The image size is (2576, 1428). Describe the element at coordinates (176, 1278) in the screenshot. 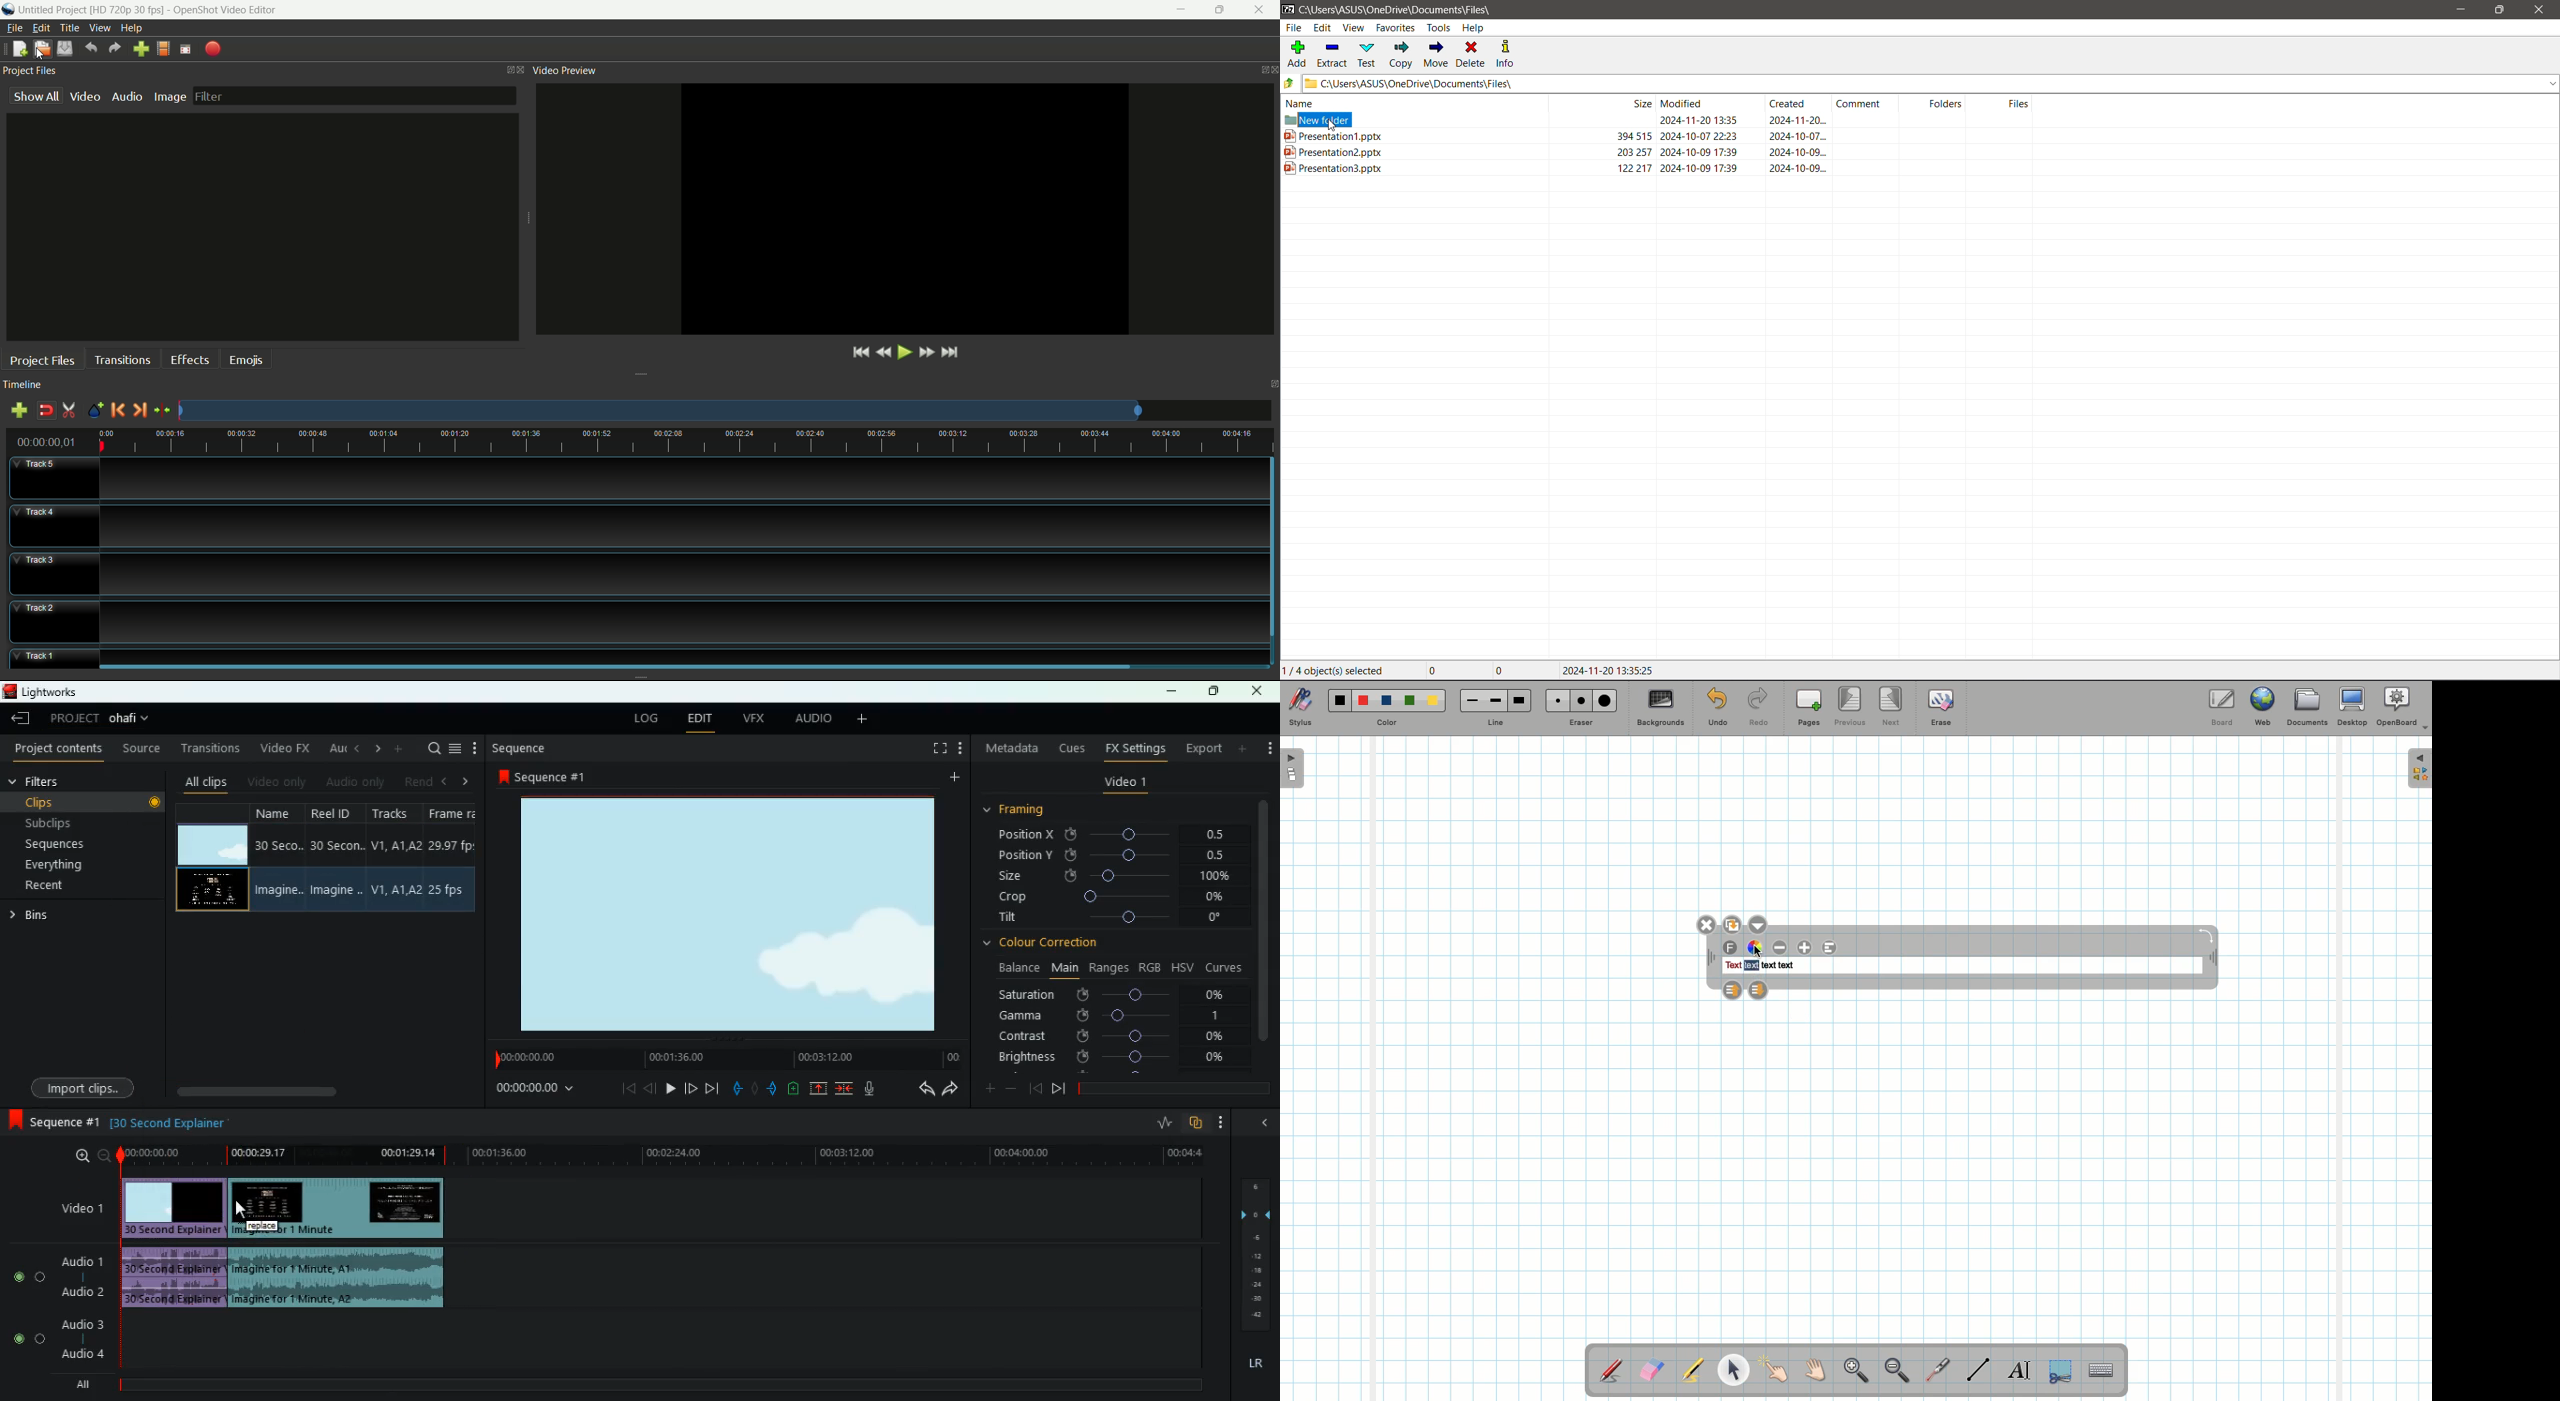

I see `audio` at that location.